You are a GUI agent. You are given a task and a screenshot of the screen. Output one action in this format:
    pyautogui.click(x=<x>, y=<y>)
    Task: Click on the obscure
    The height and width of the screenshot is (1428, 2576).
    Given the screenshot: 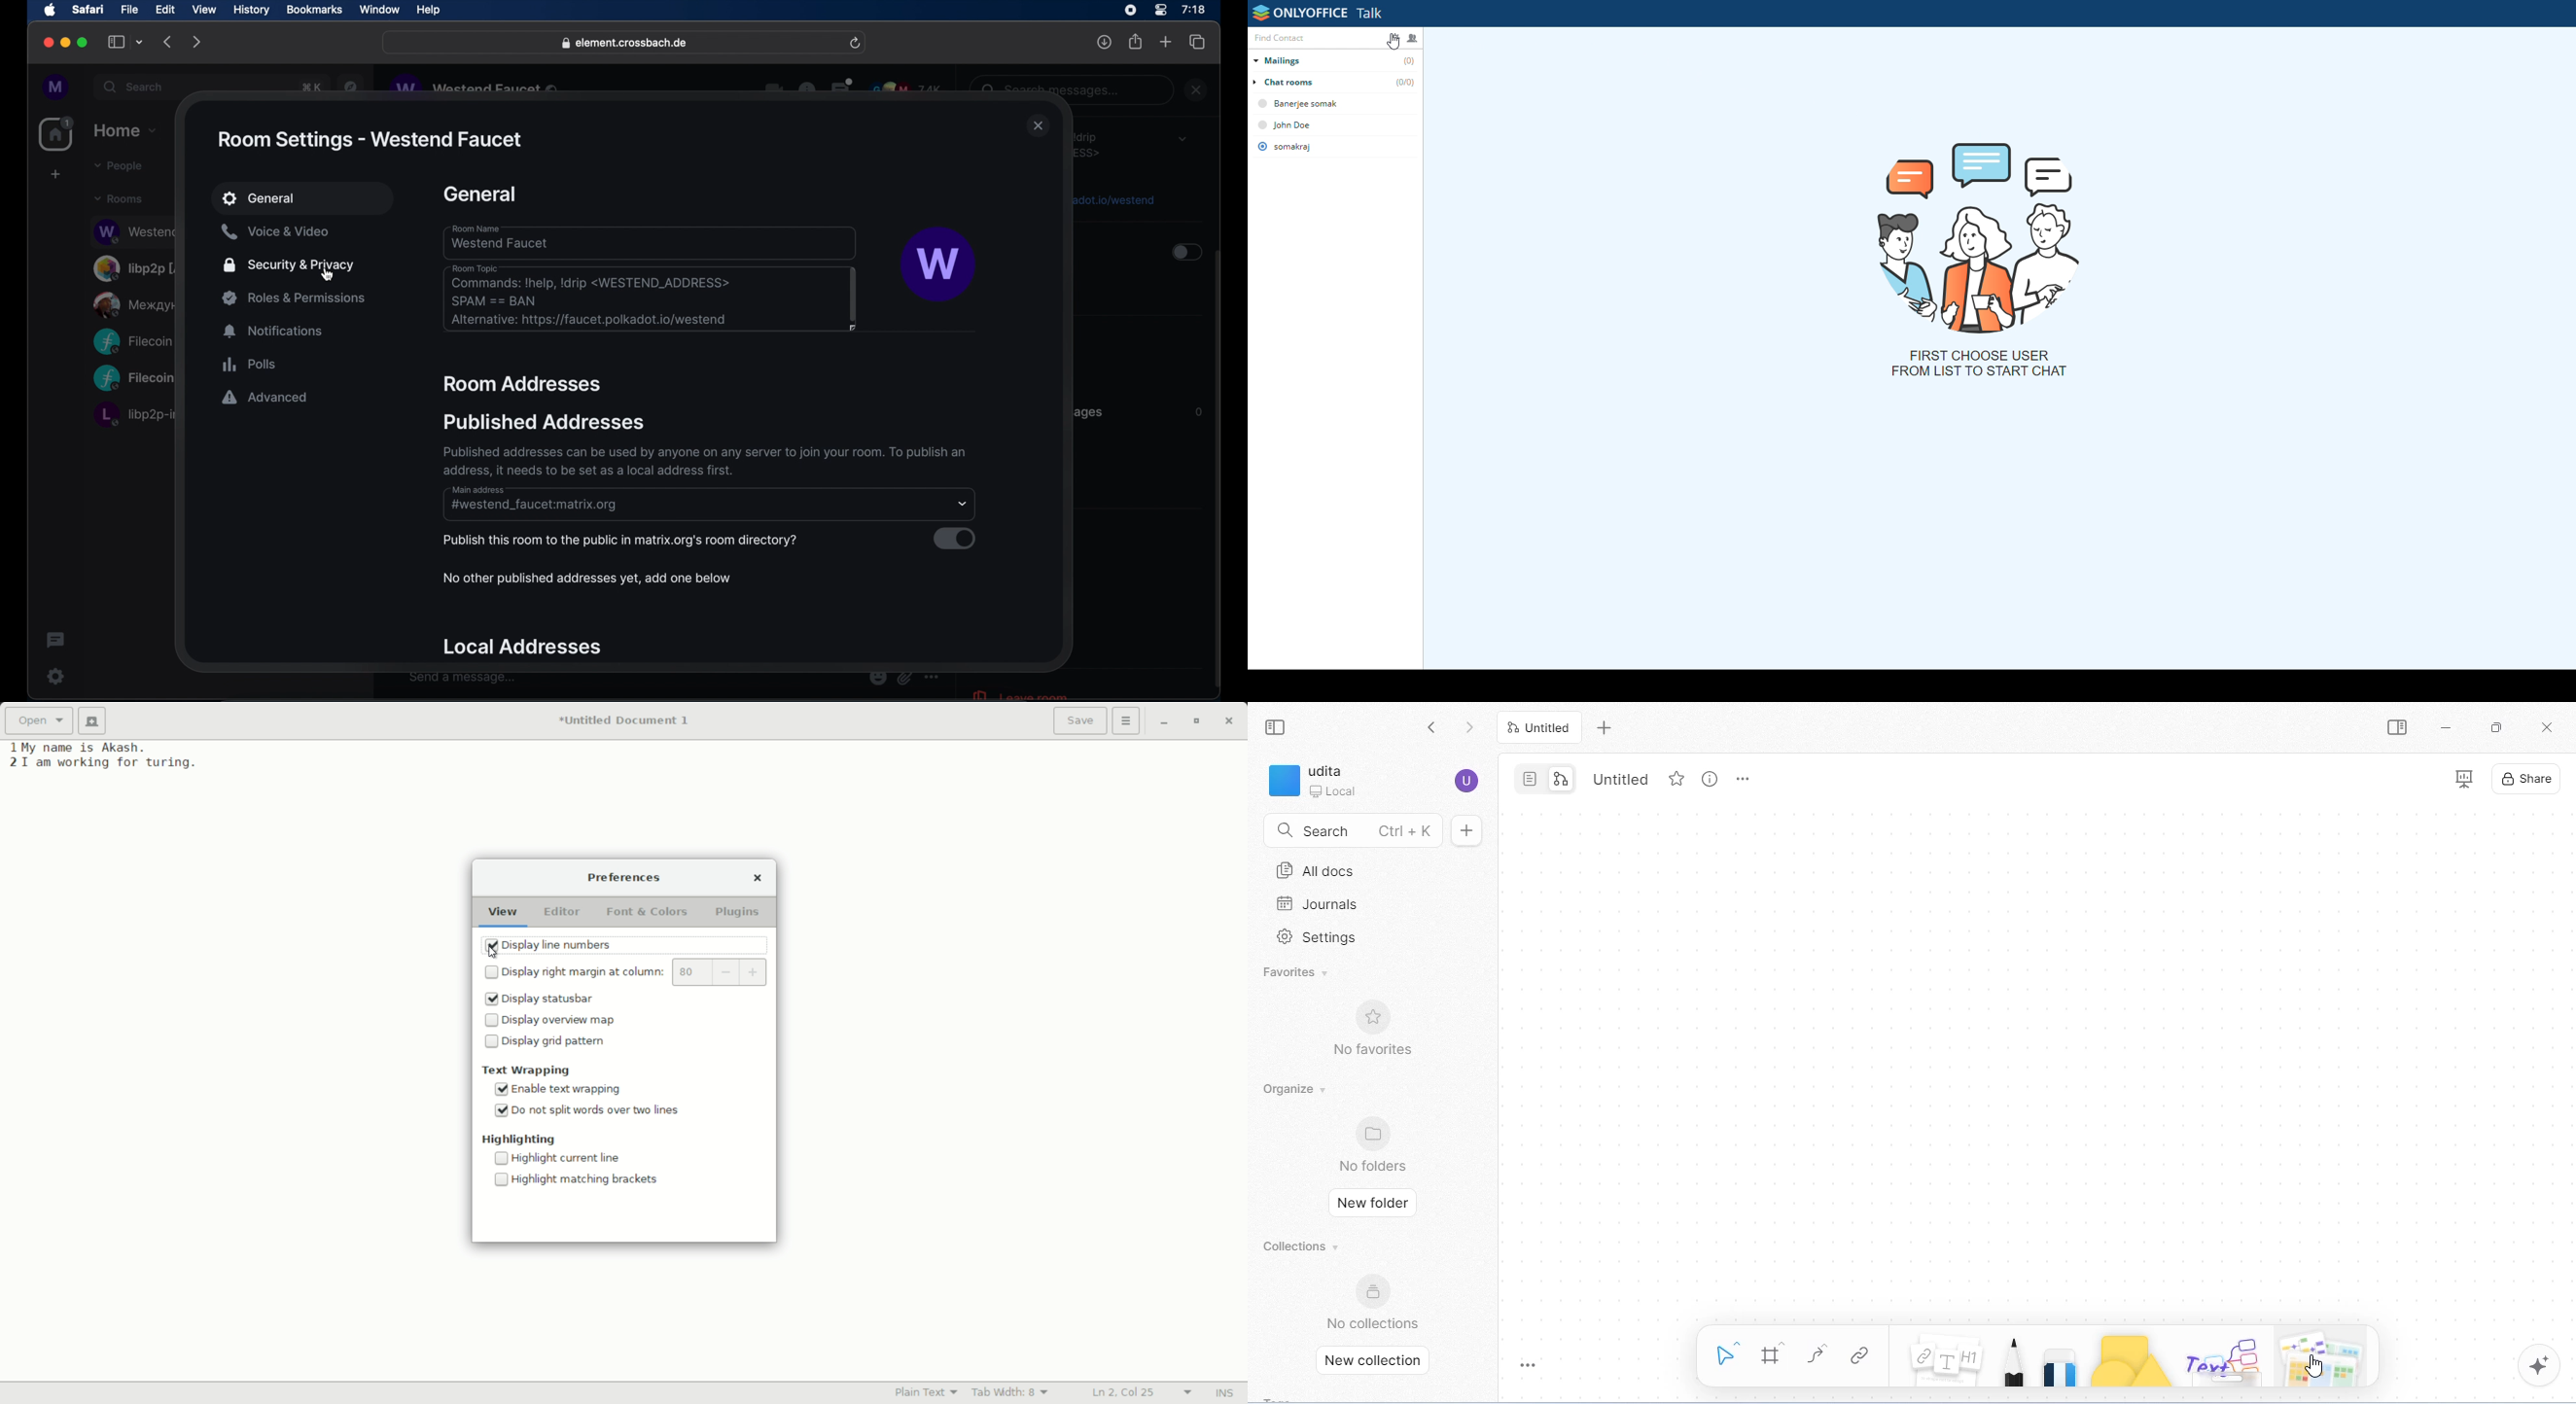 What is the action you would take?
    pyautogui.click(x=132, y=341)
    